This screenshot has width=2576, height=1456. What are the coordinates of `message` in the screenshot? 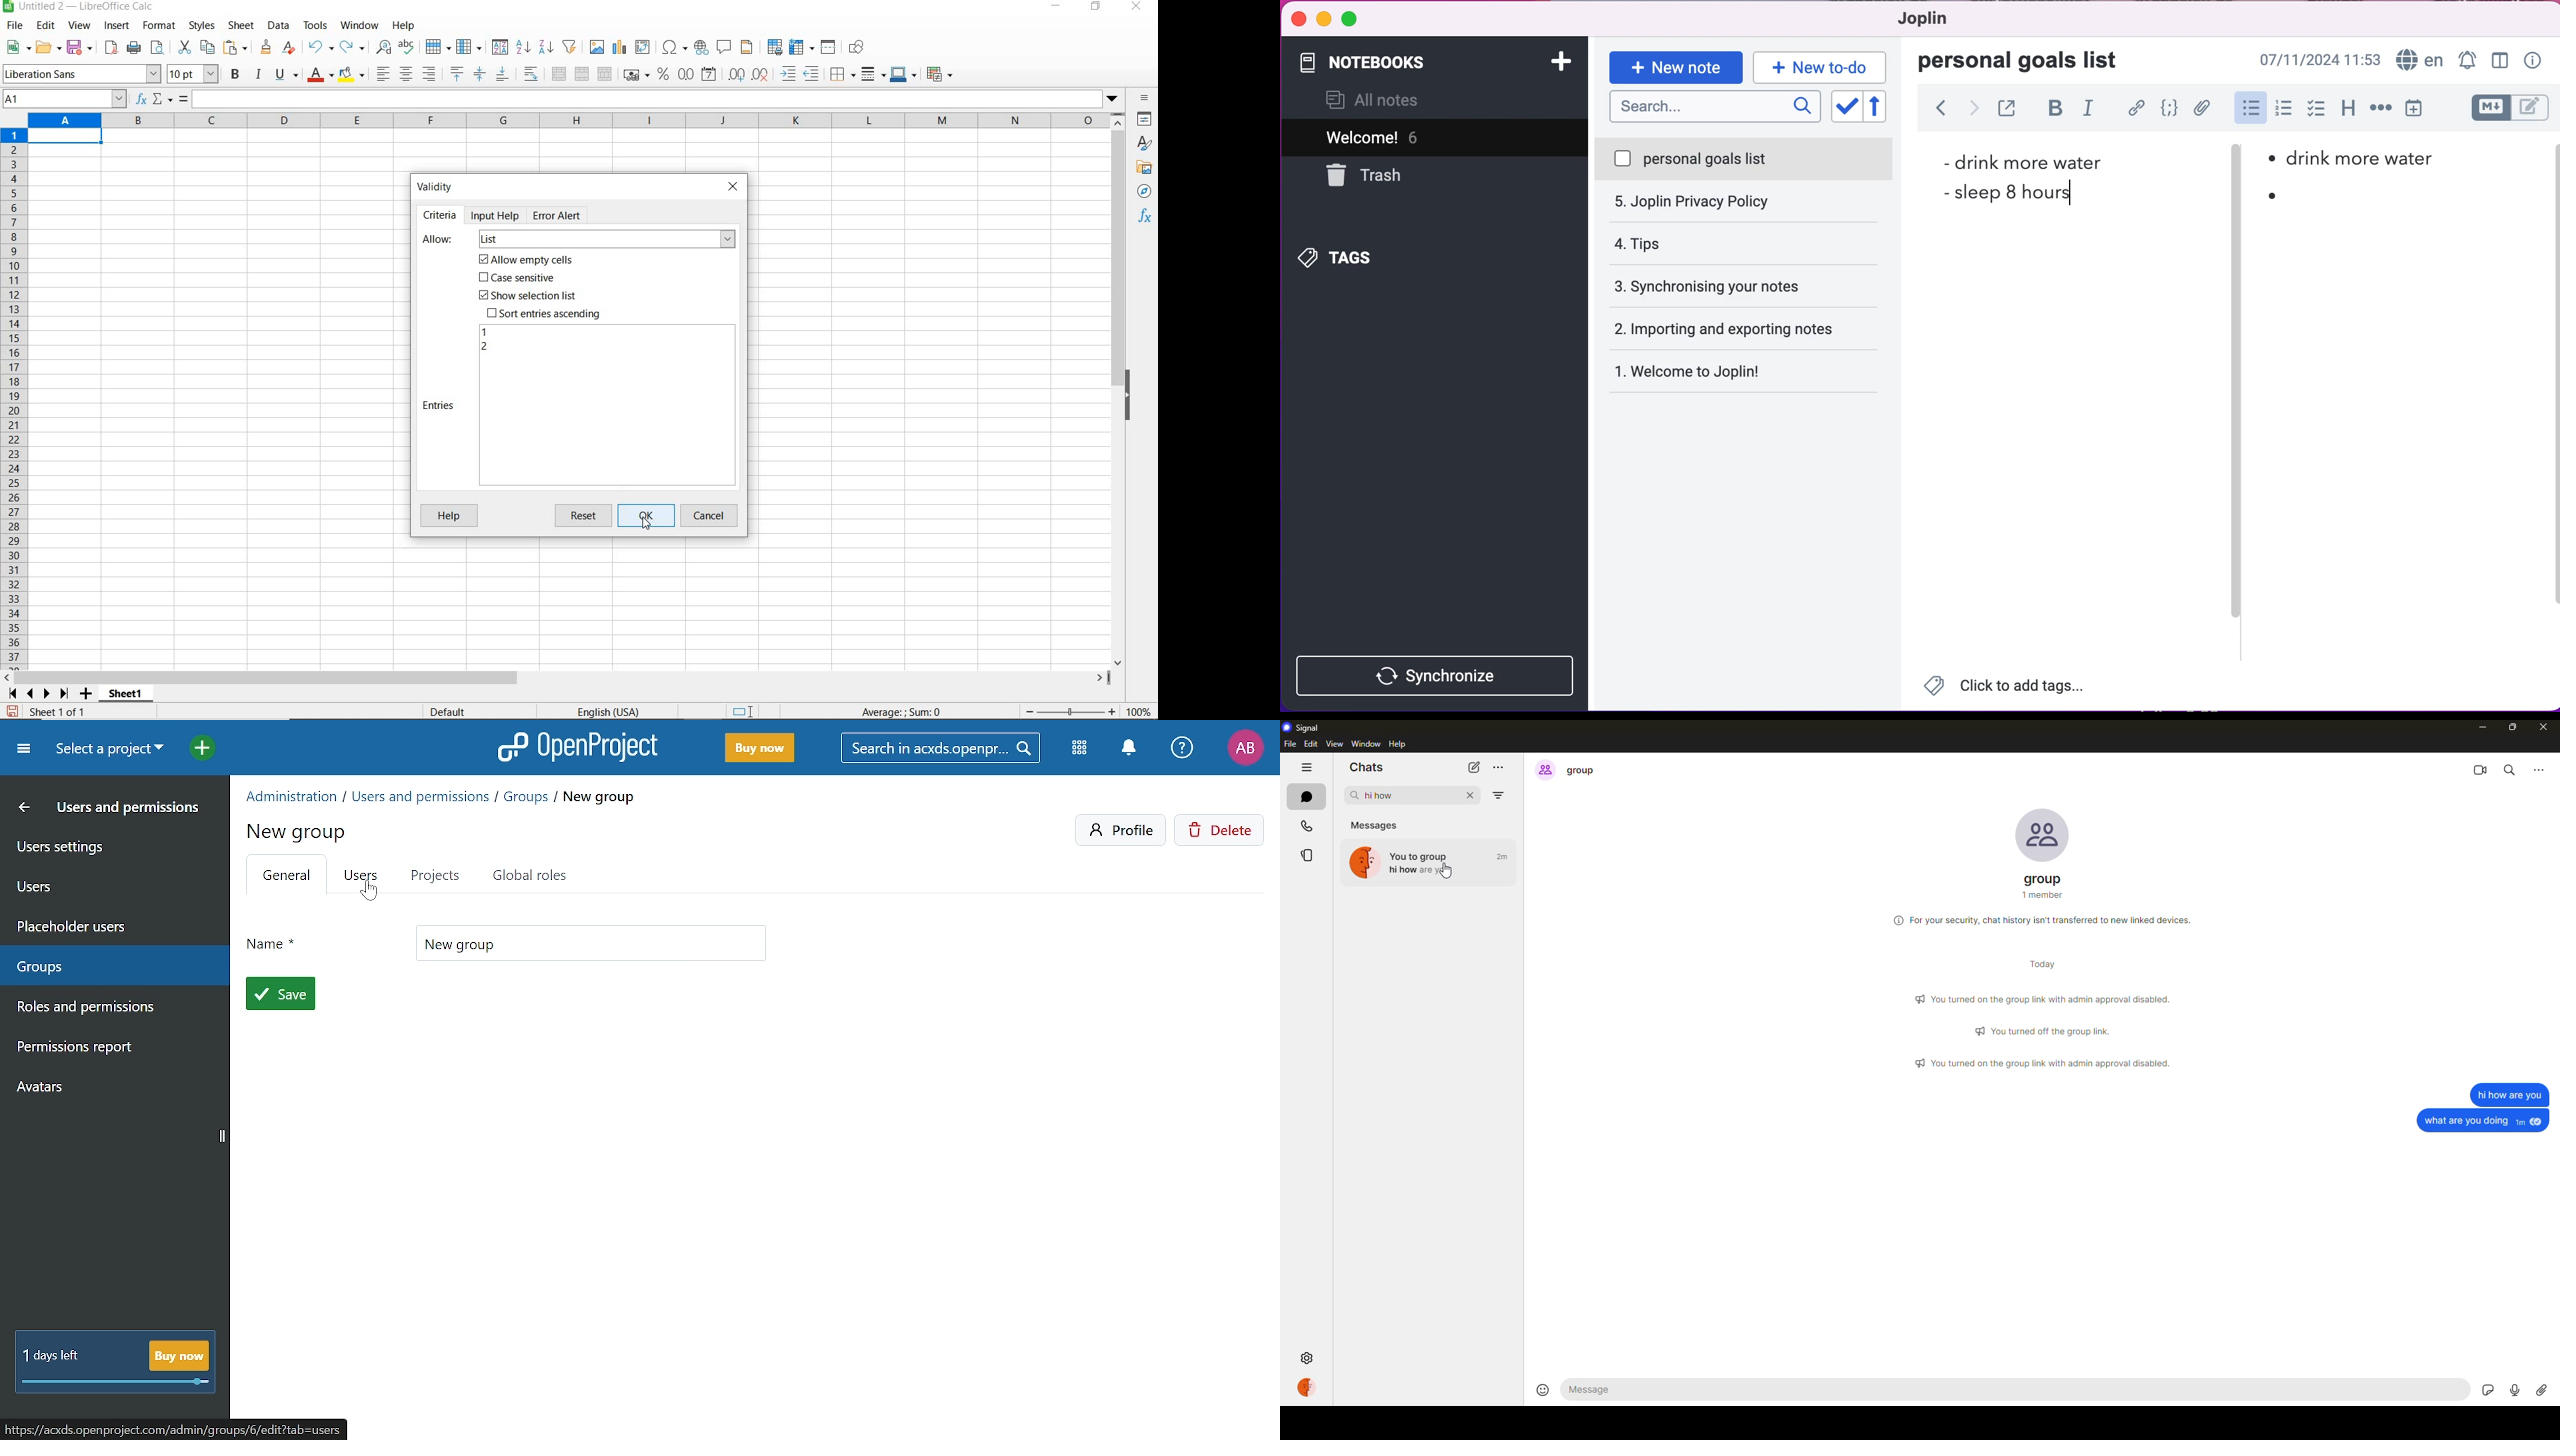 It's located at (2484, 1121).